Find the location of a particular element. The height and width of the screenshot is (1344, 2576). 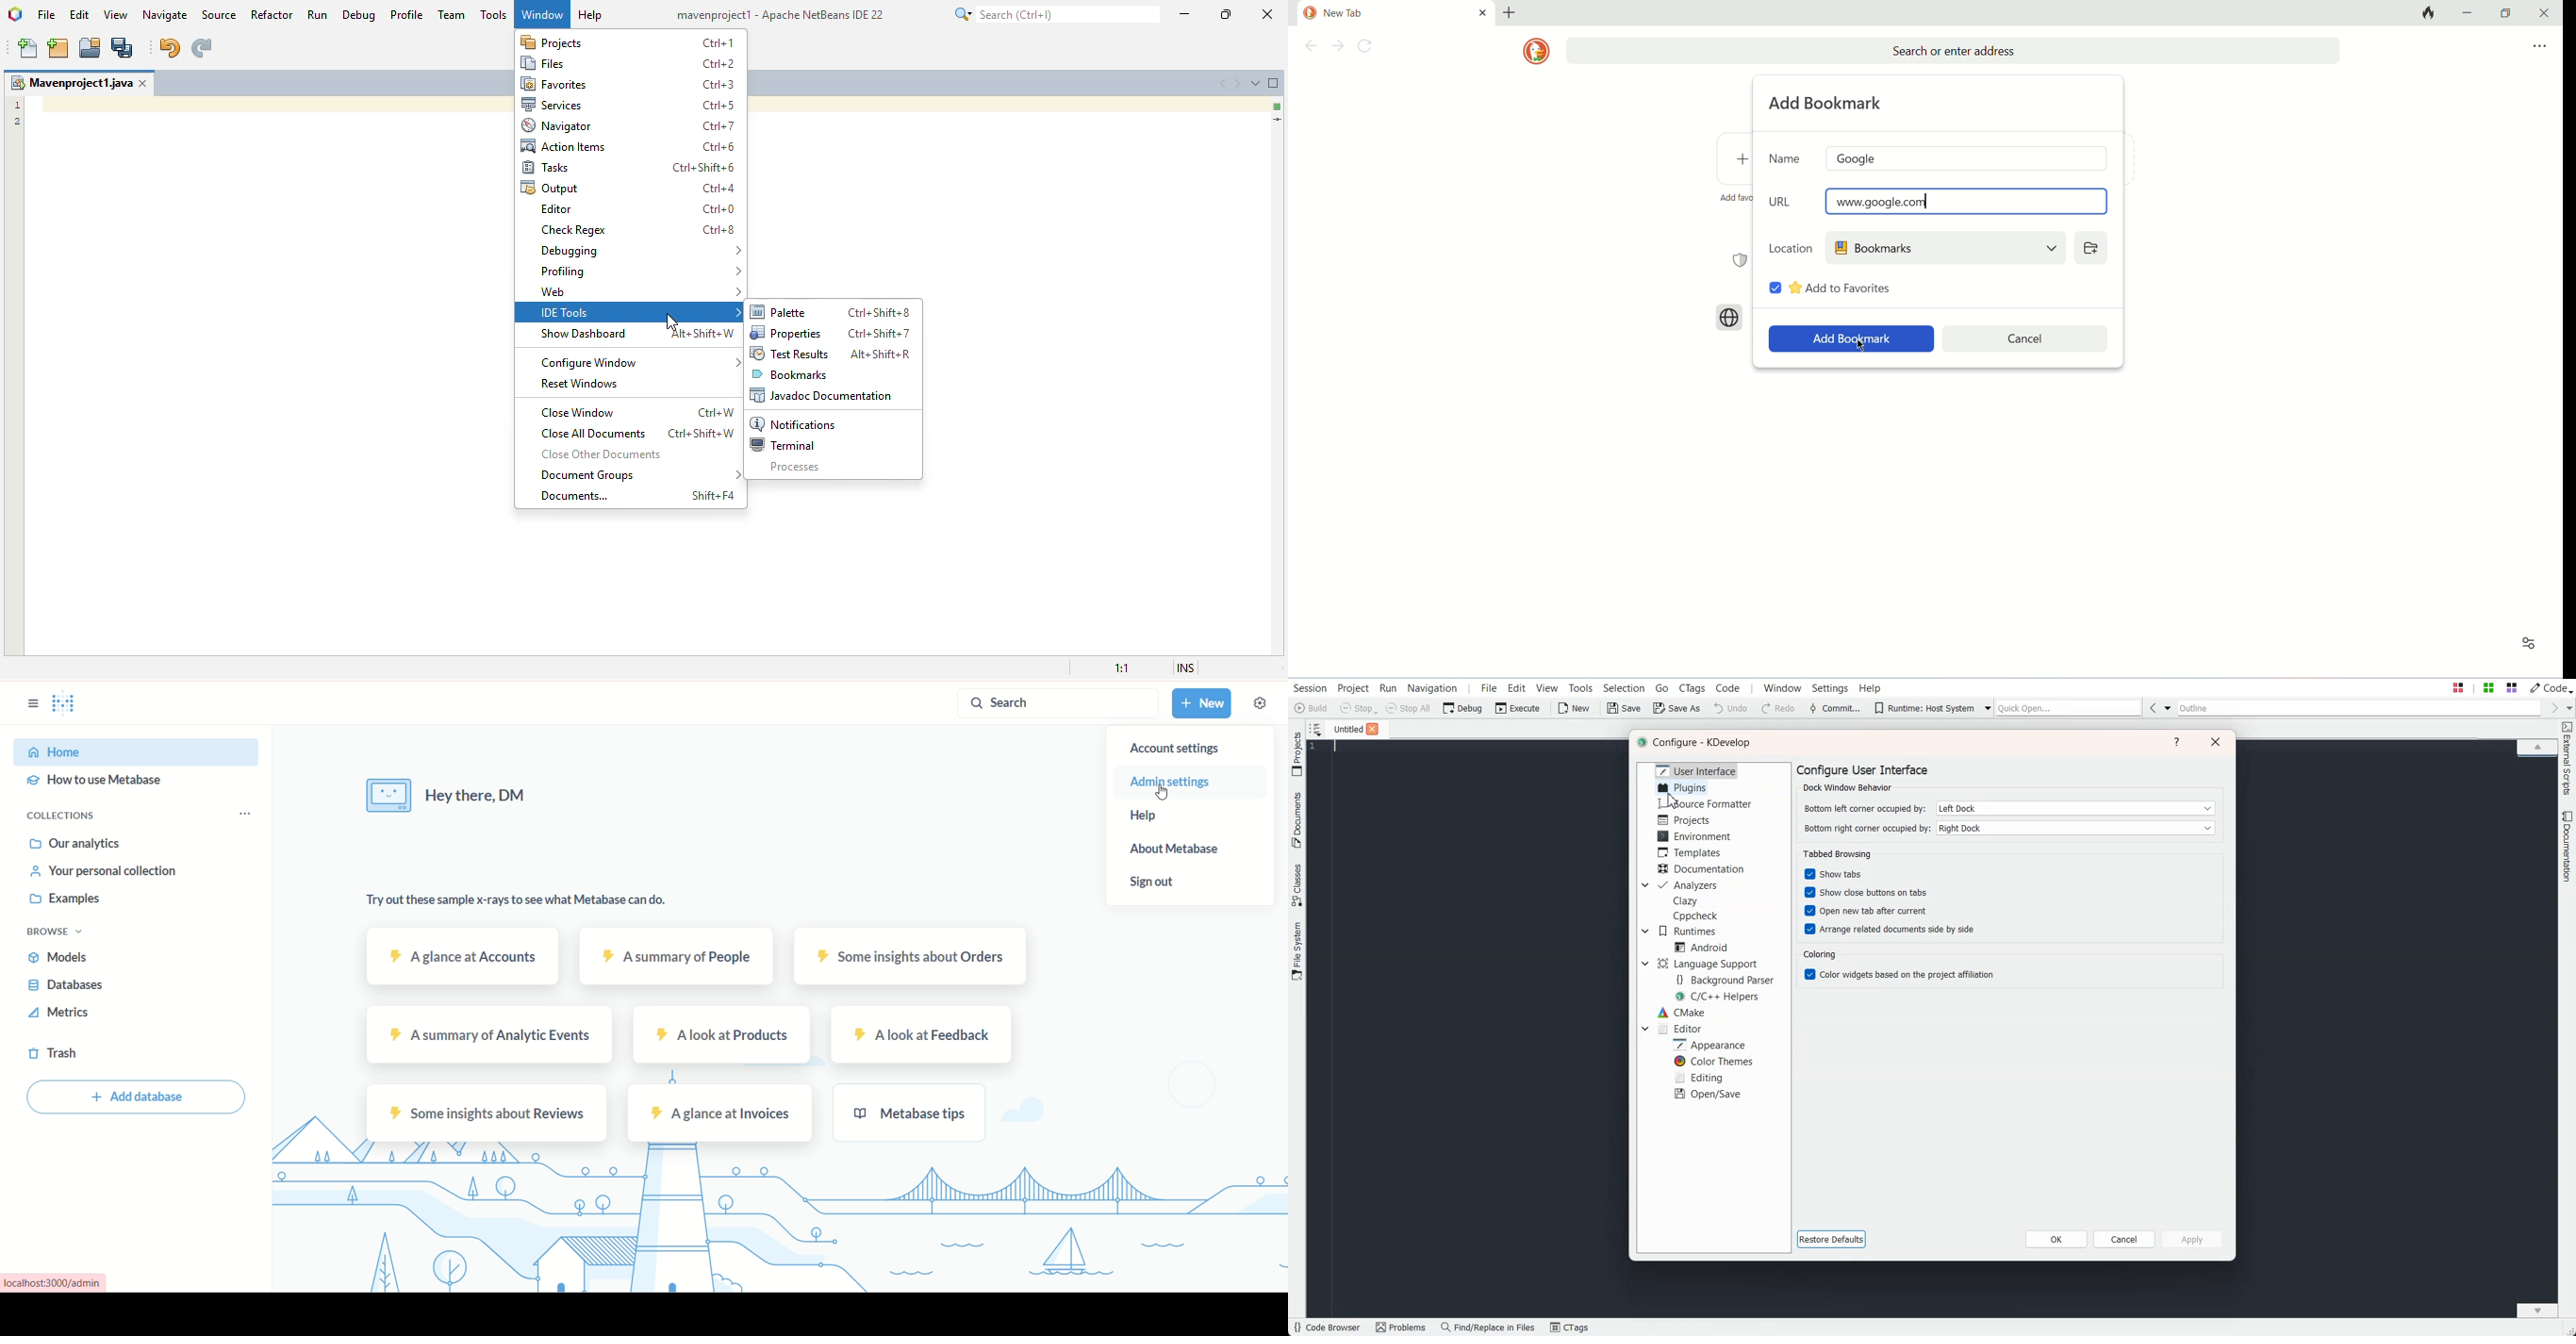

Number line is located at coordinates (1316, 747).